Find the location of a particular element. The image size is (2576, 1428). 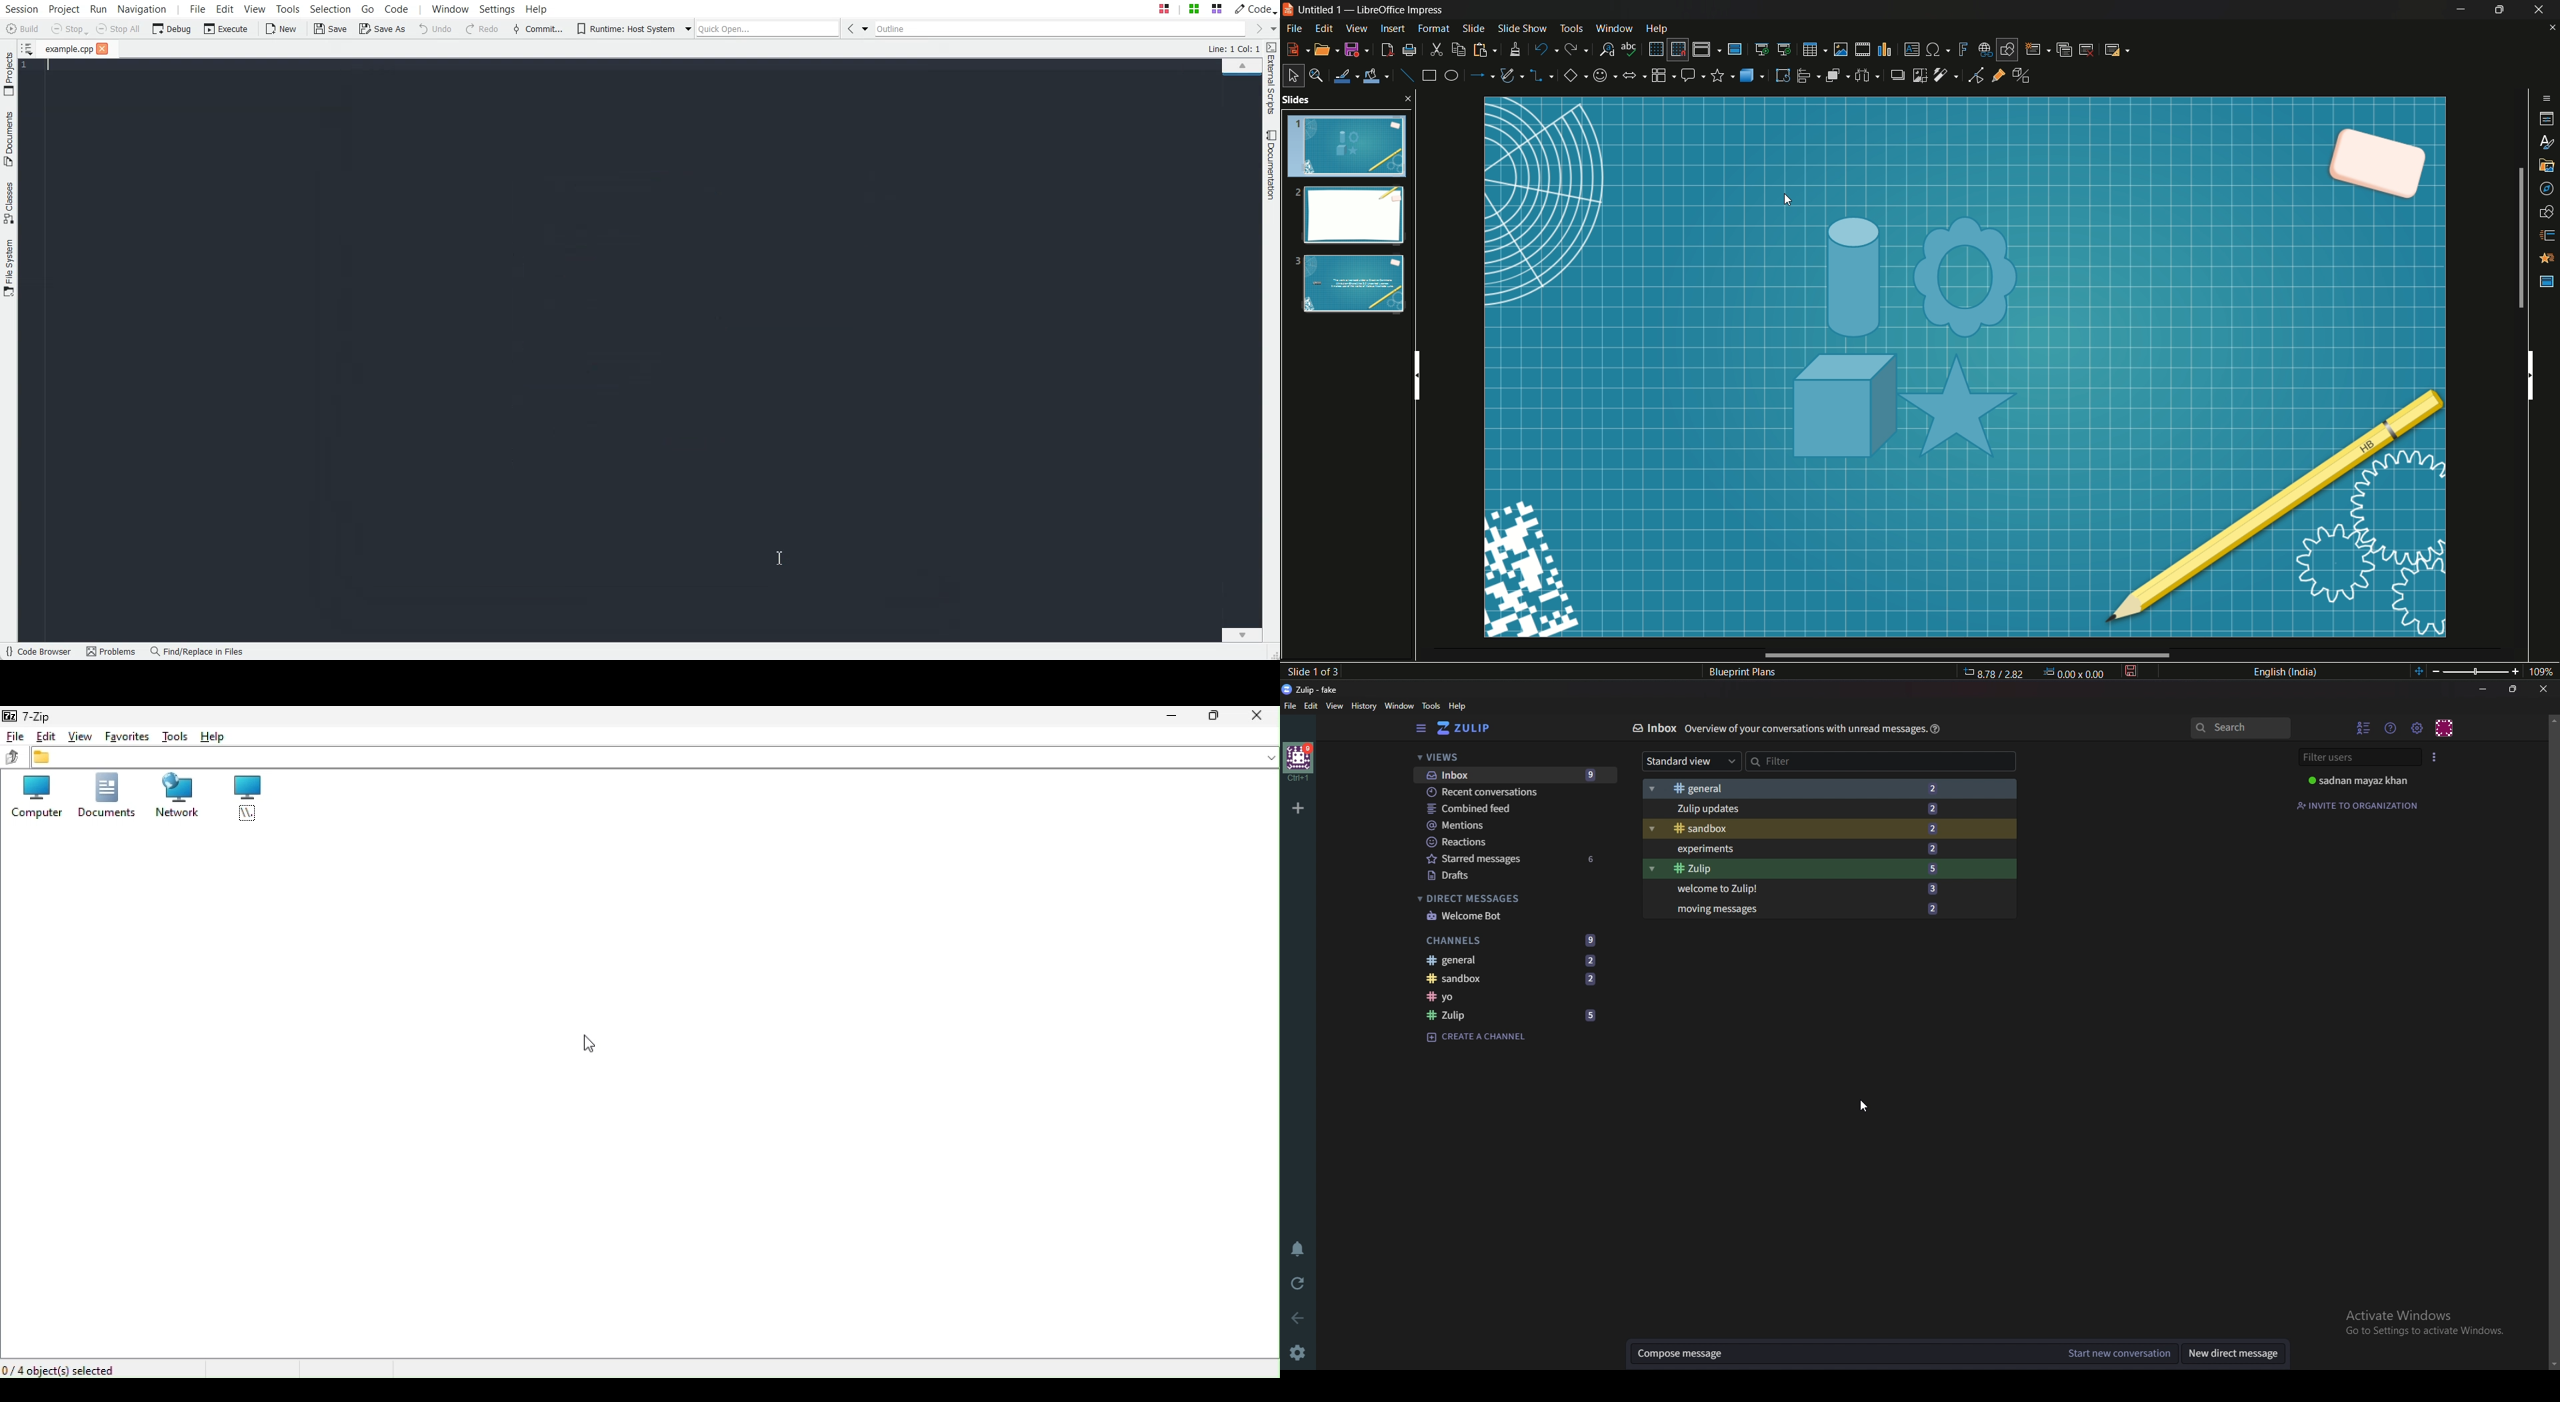

master slide is located at coordinates (1734, 49).